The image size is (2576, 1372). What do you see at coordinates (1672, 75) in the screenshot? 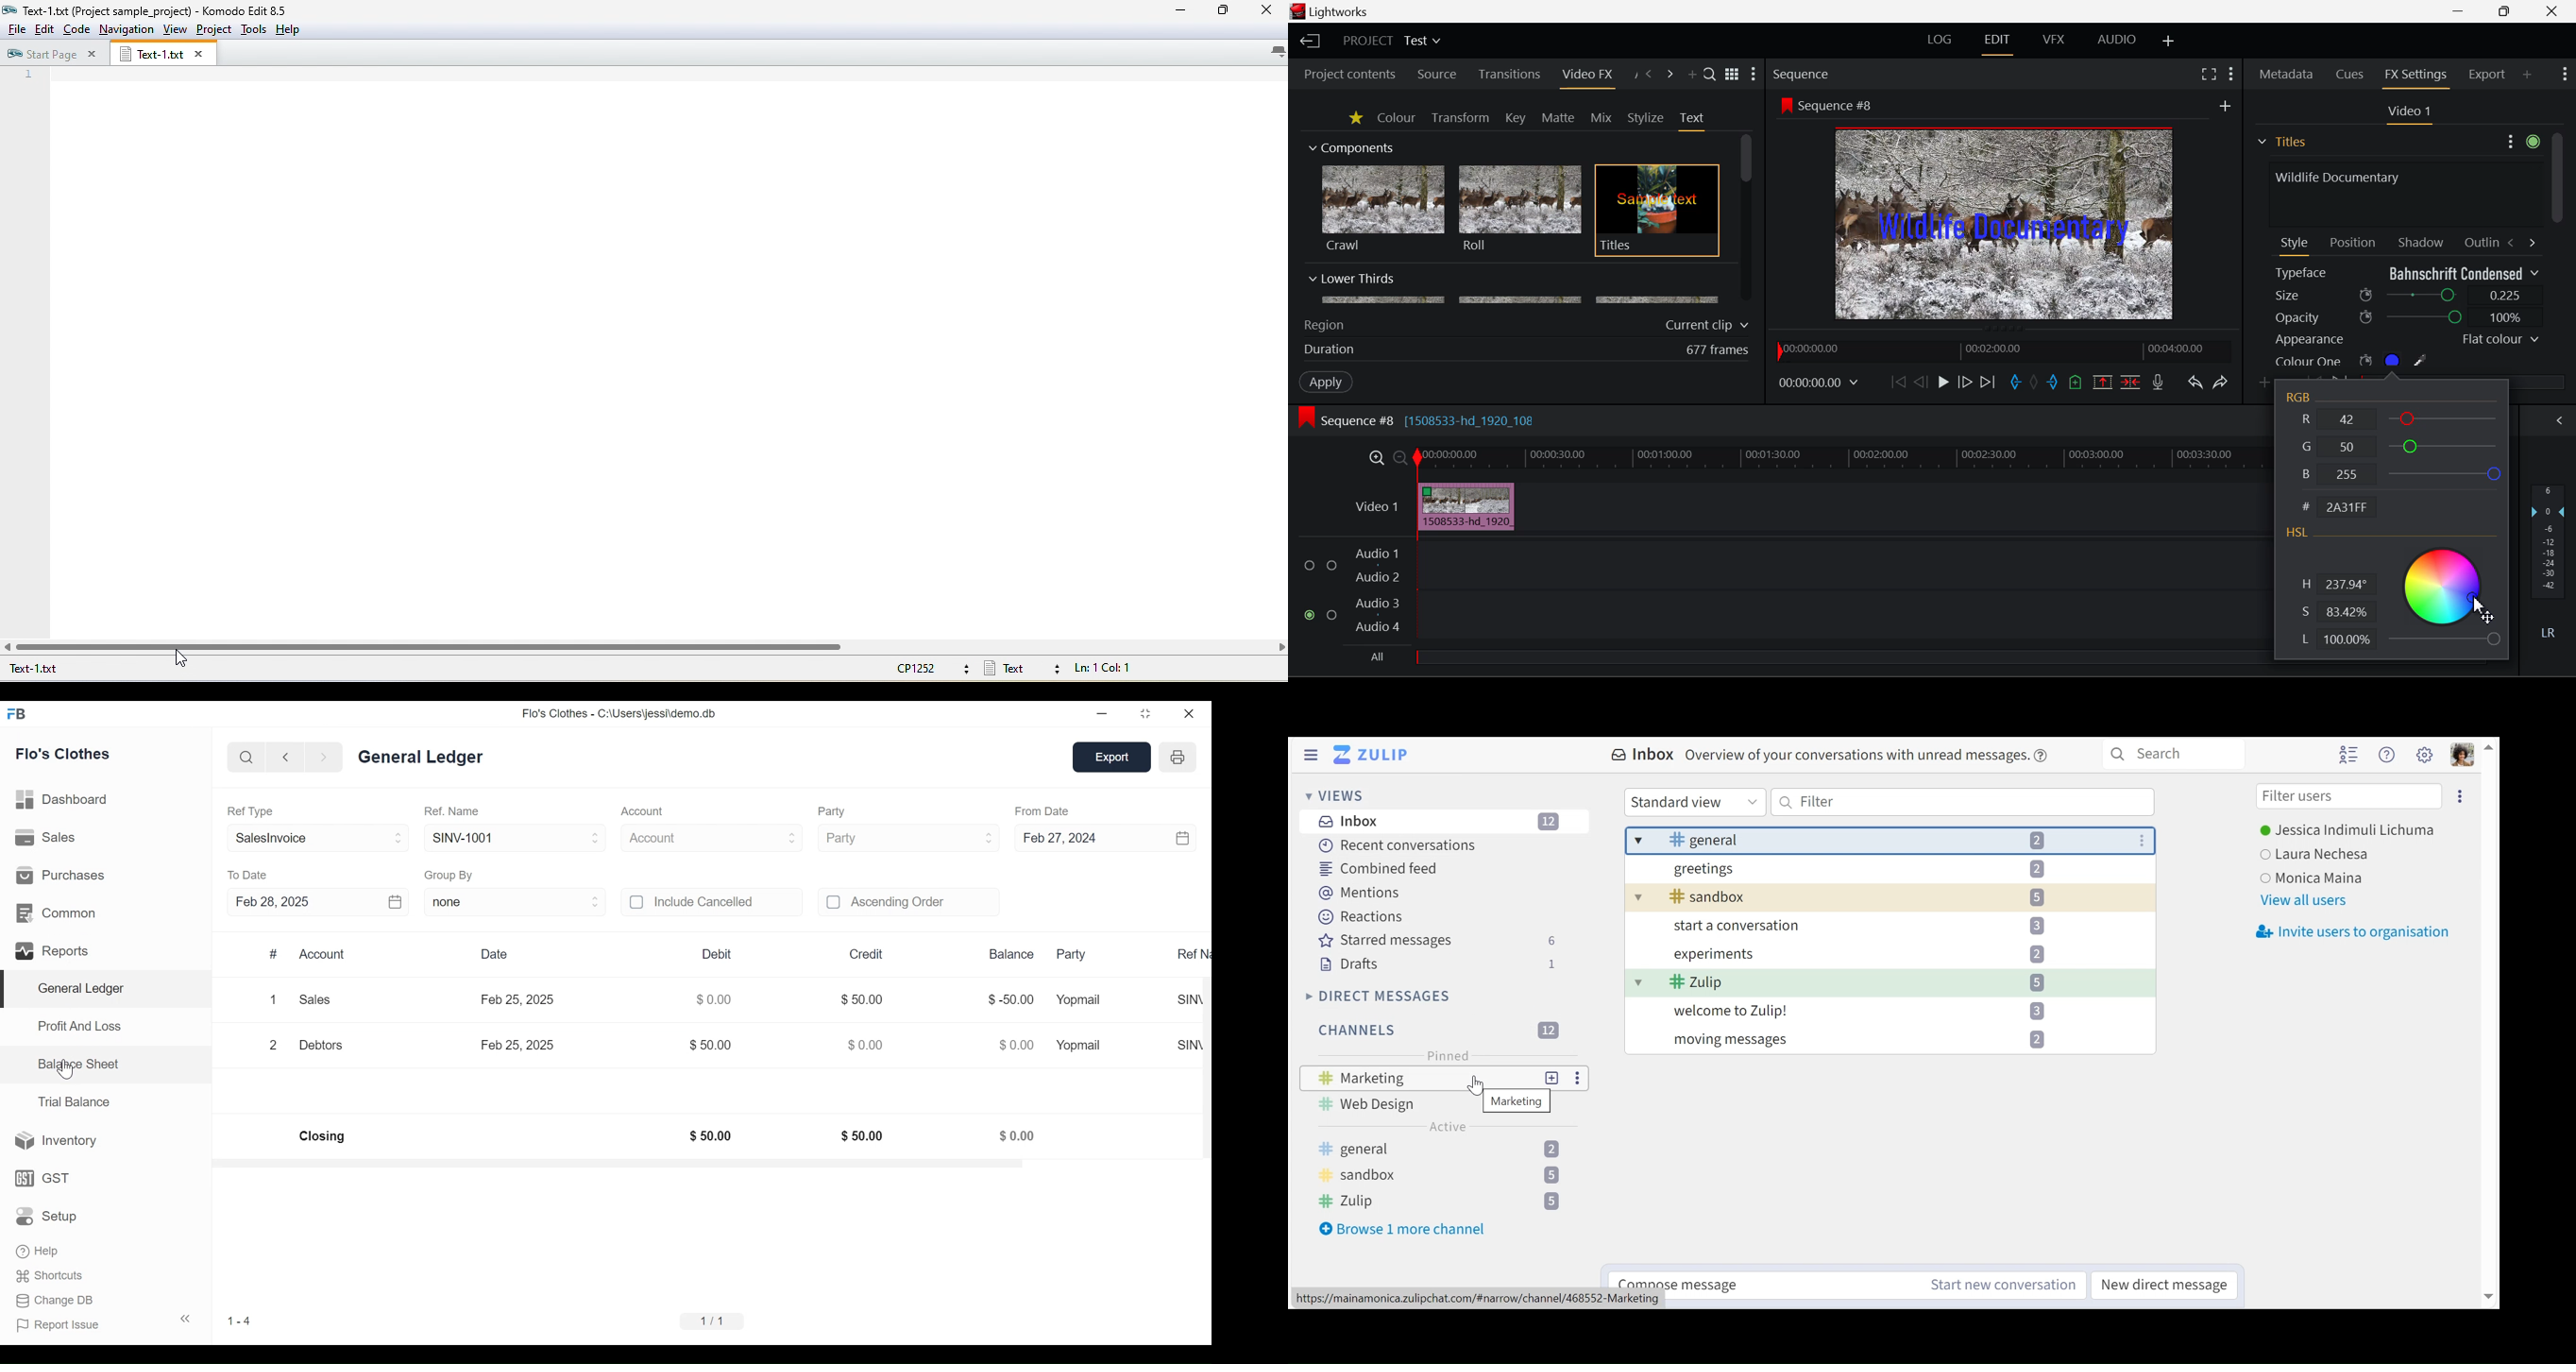
I see `Next Panel` at bounding box center [1672, 75].